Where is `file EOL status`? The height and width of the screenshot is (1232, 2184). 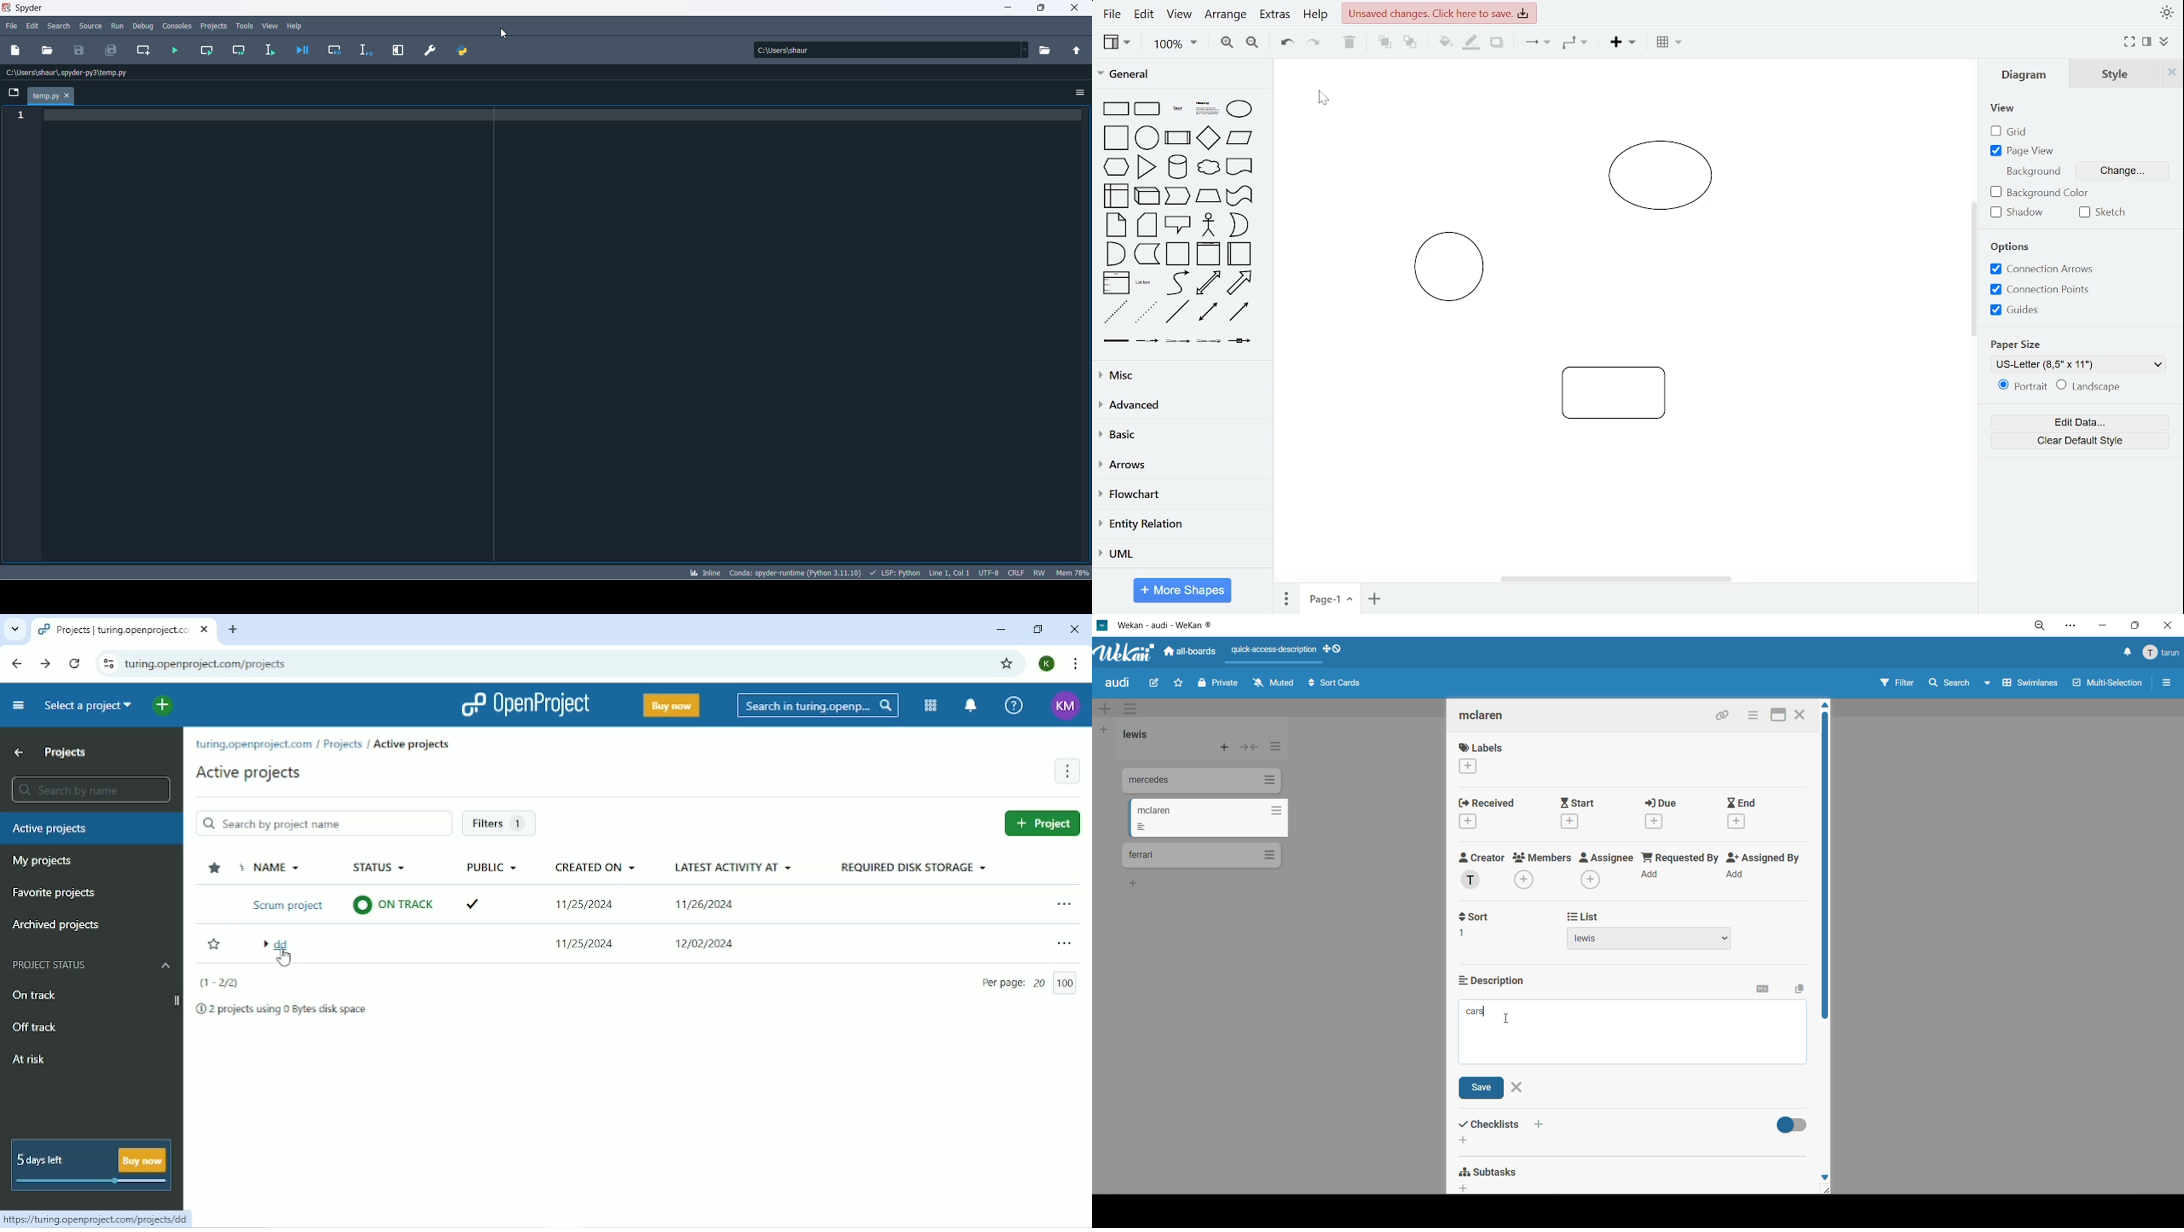
file EOL status is located at coordinates (1017, 573).